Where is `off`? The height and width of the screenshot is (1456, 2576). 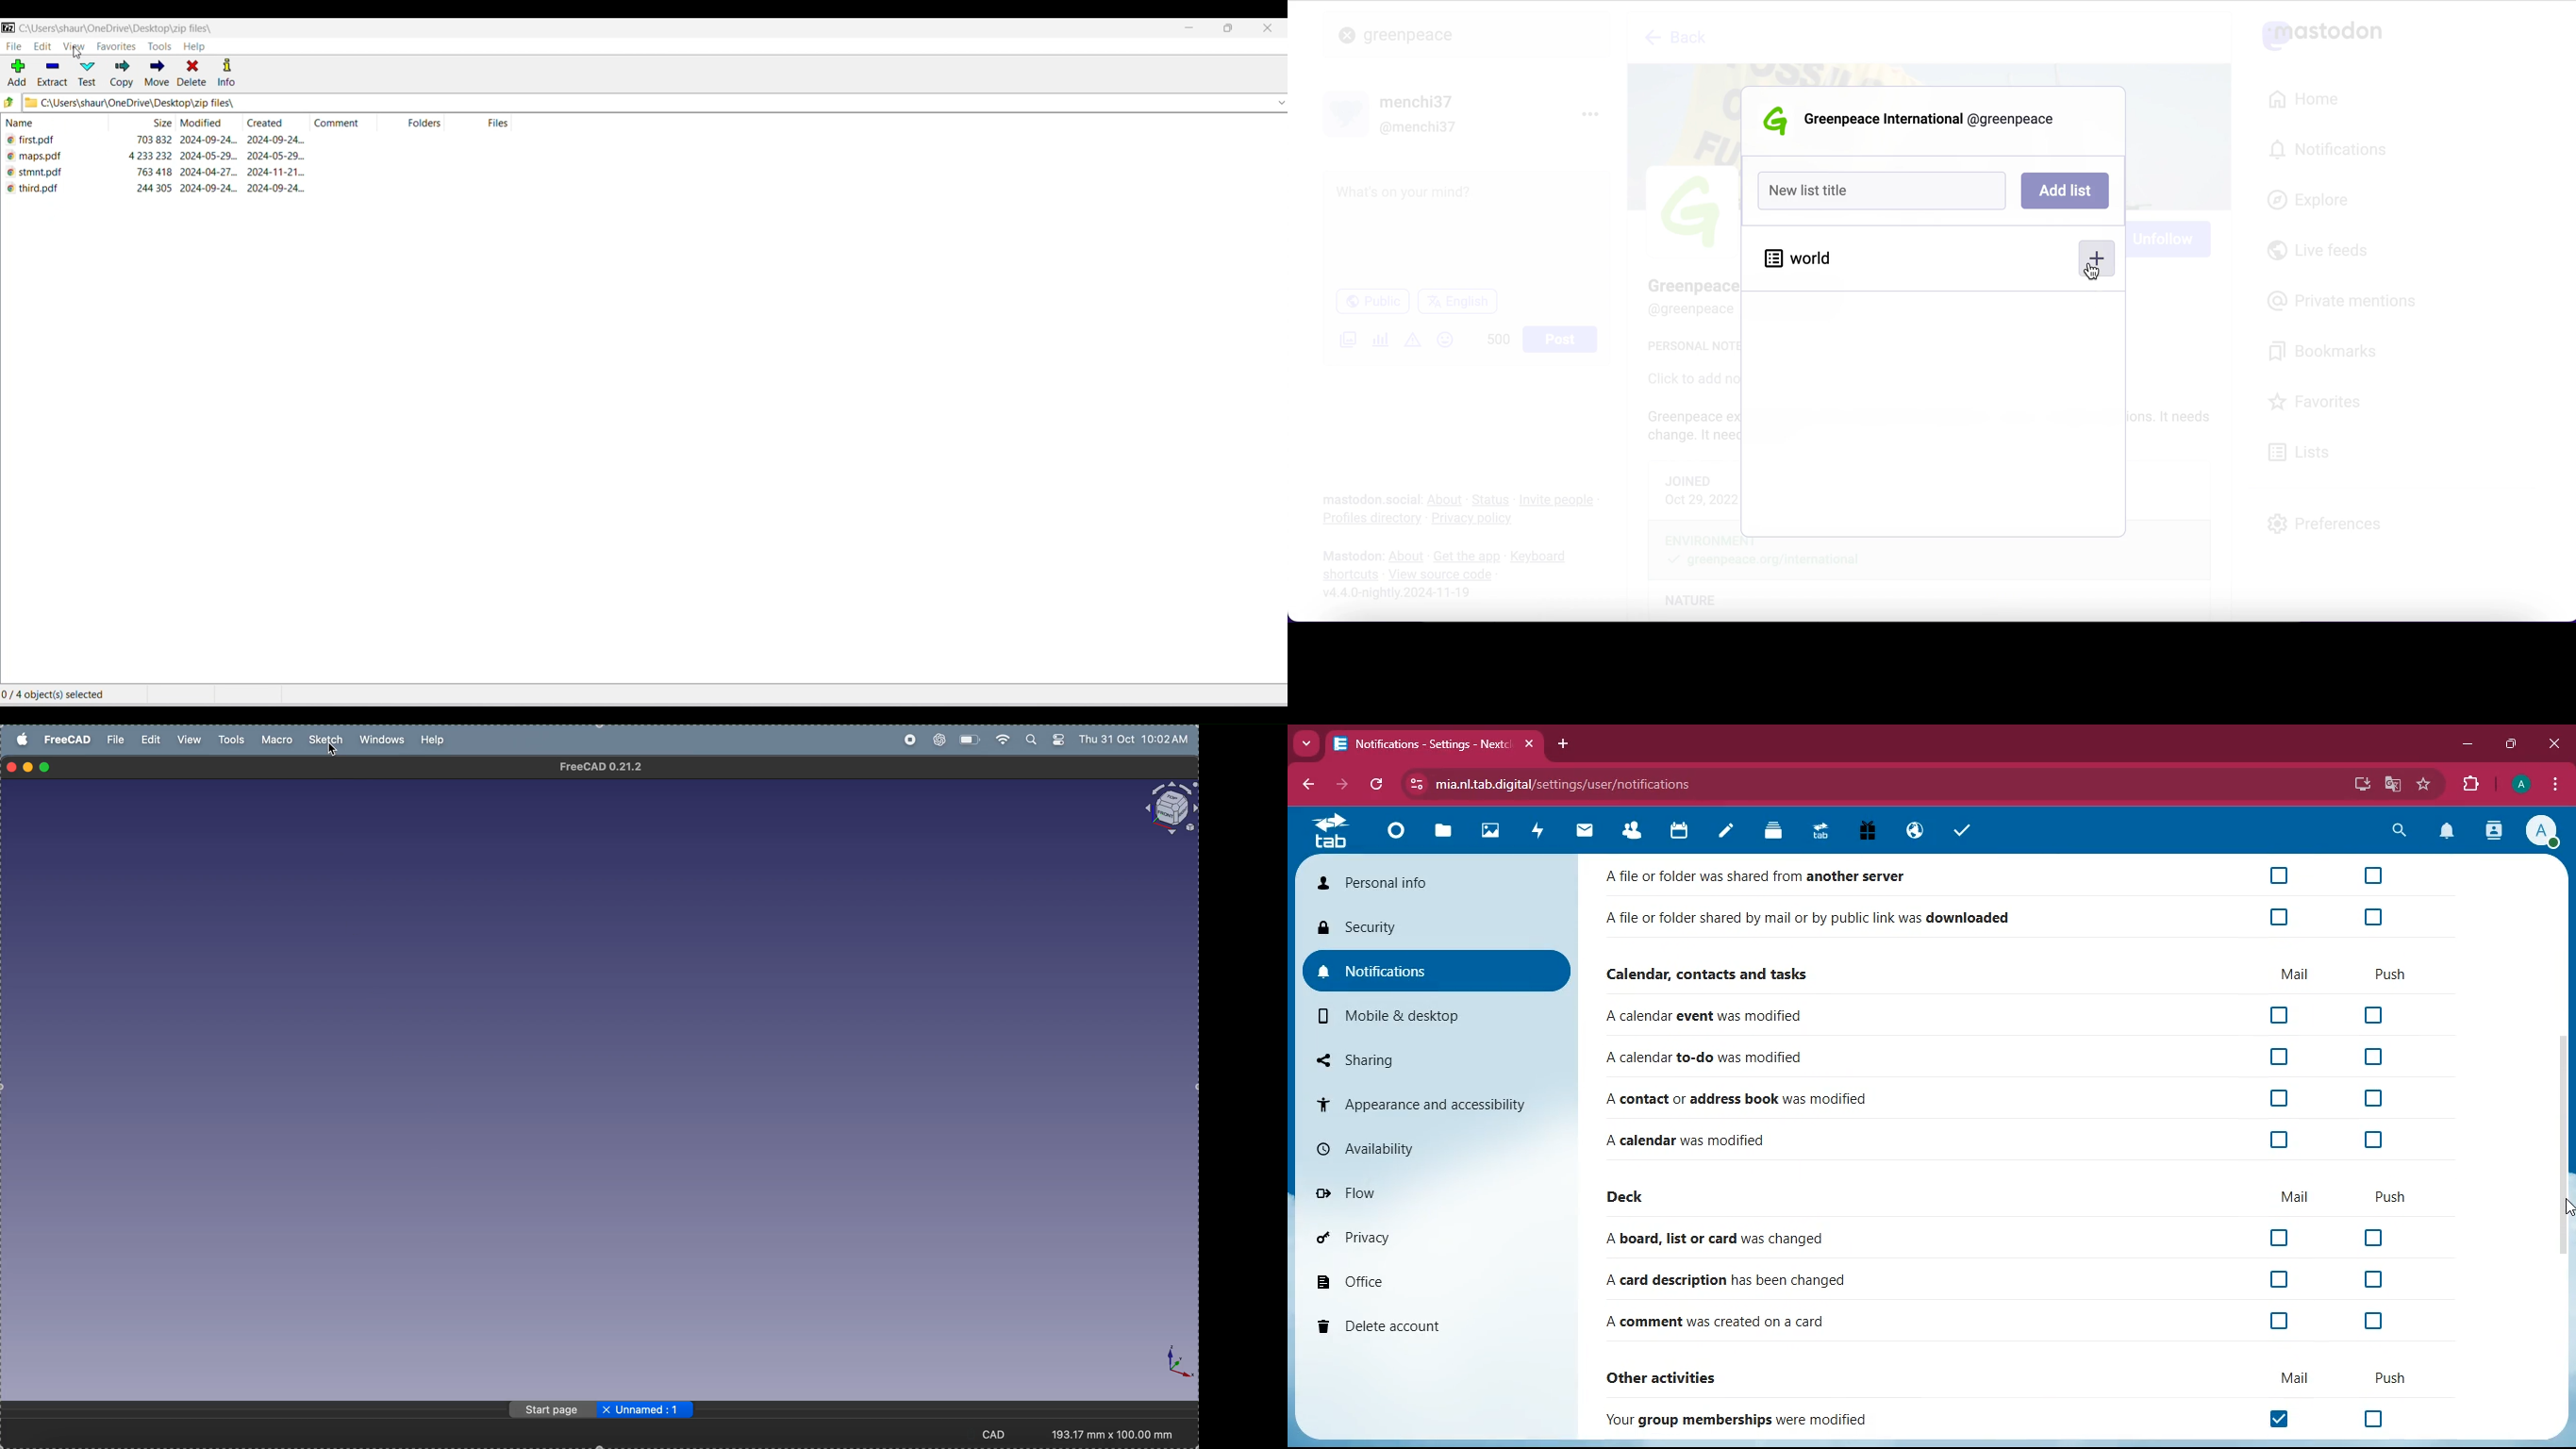 off is located at coordinates (2276, 1323).